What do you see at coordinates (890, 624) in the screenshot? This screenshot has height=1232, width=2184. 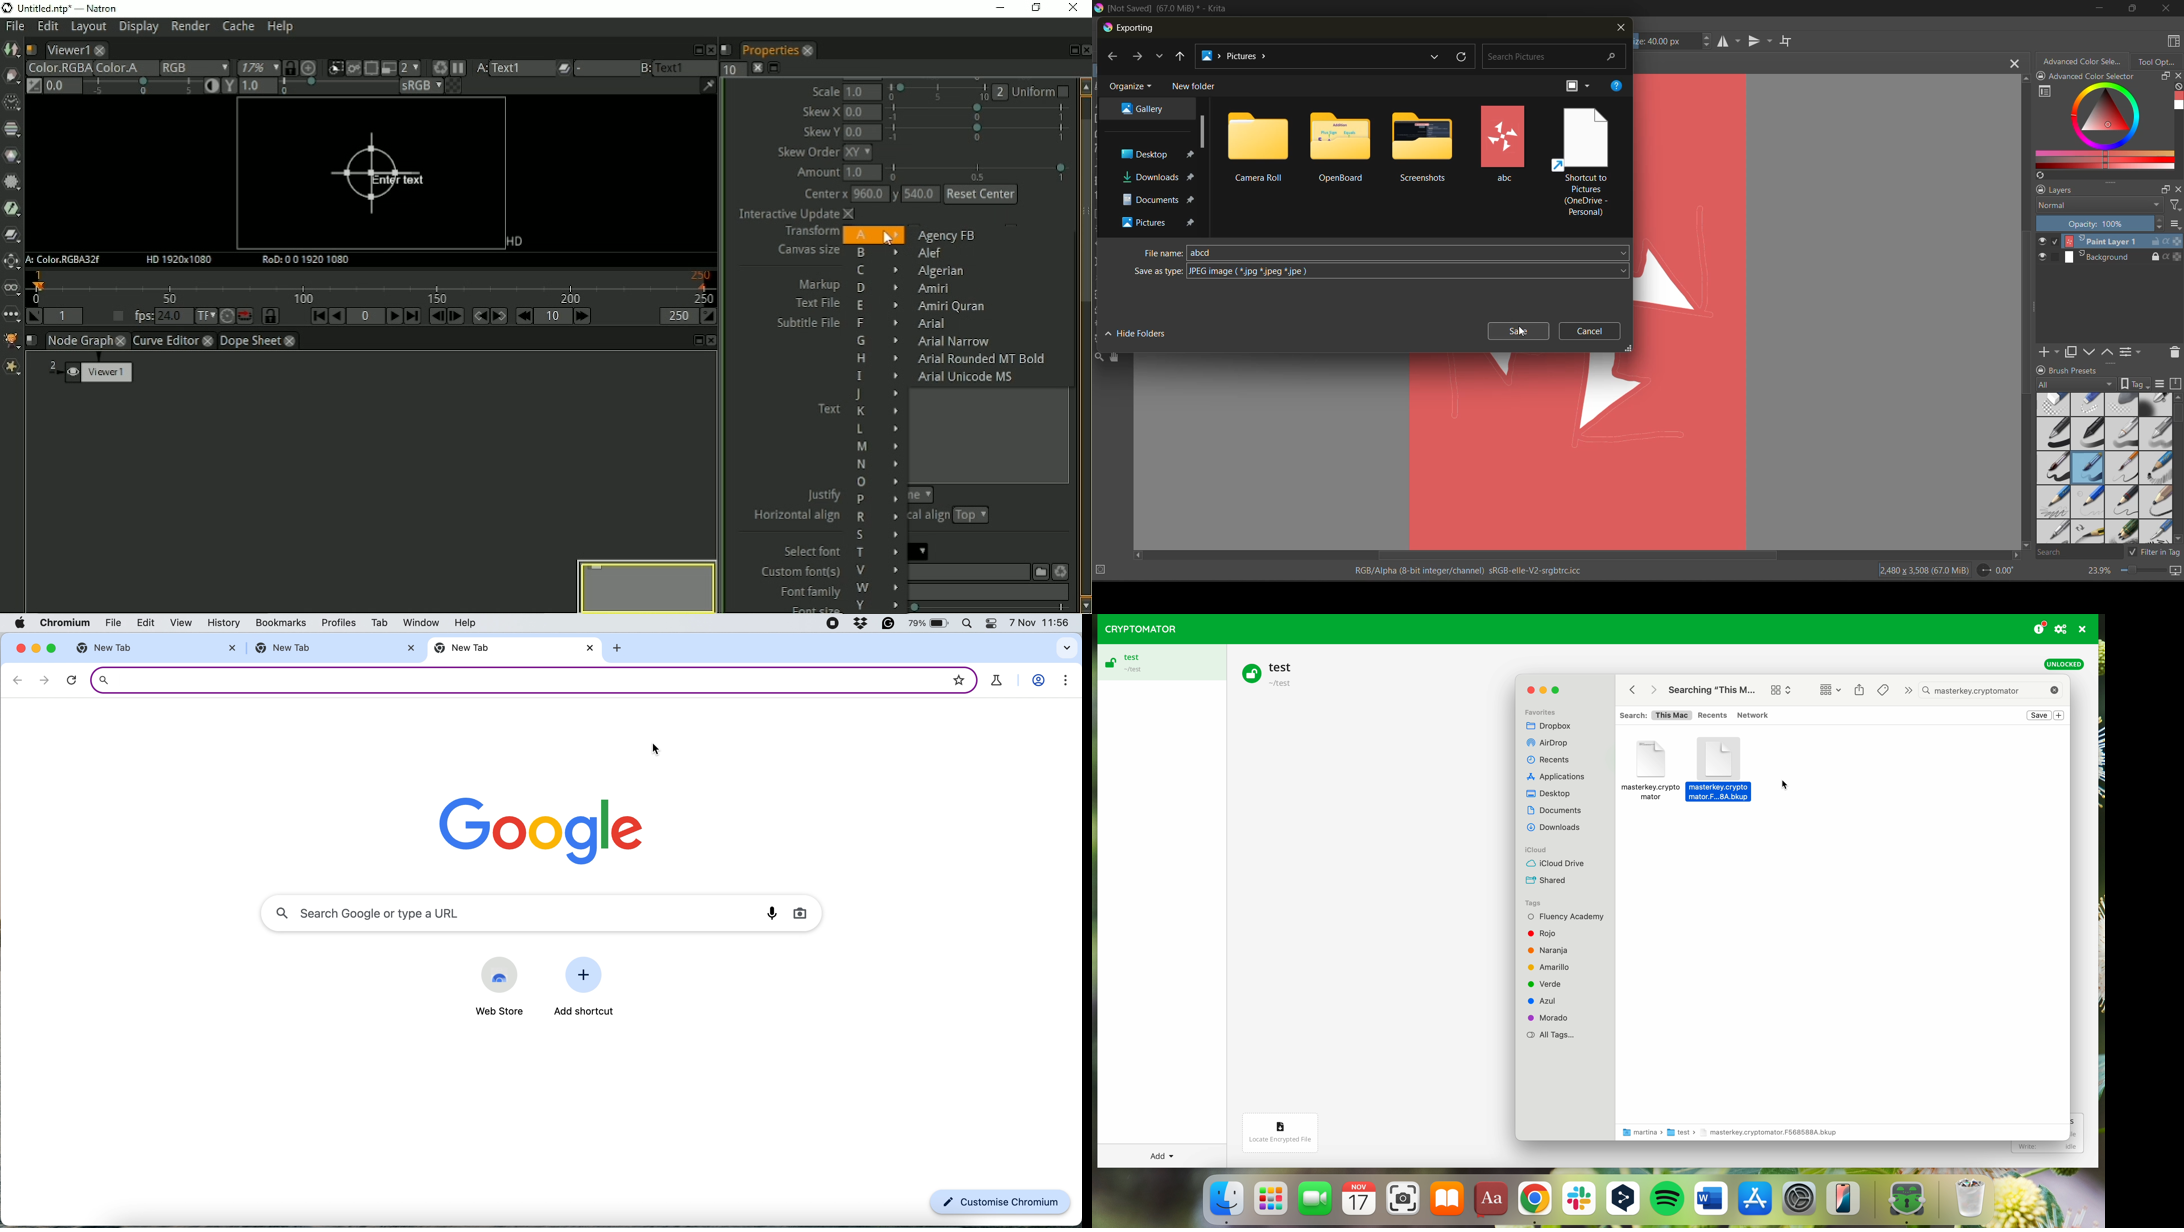 I see `grammarly` at bounding box center [890, 624].